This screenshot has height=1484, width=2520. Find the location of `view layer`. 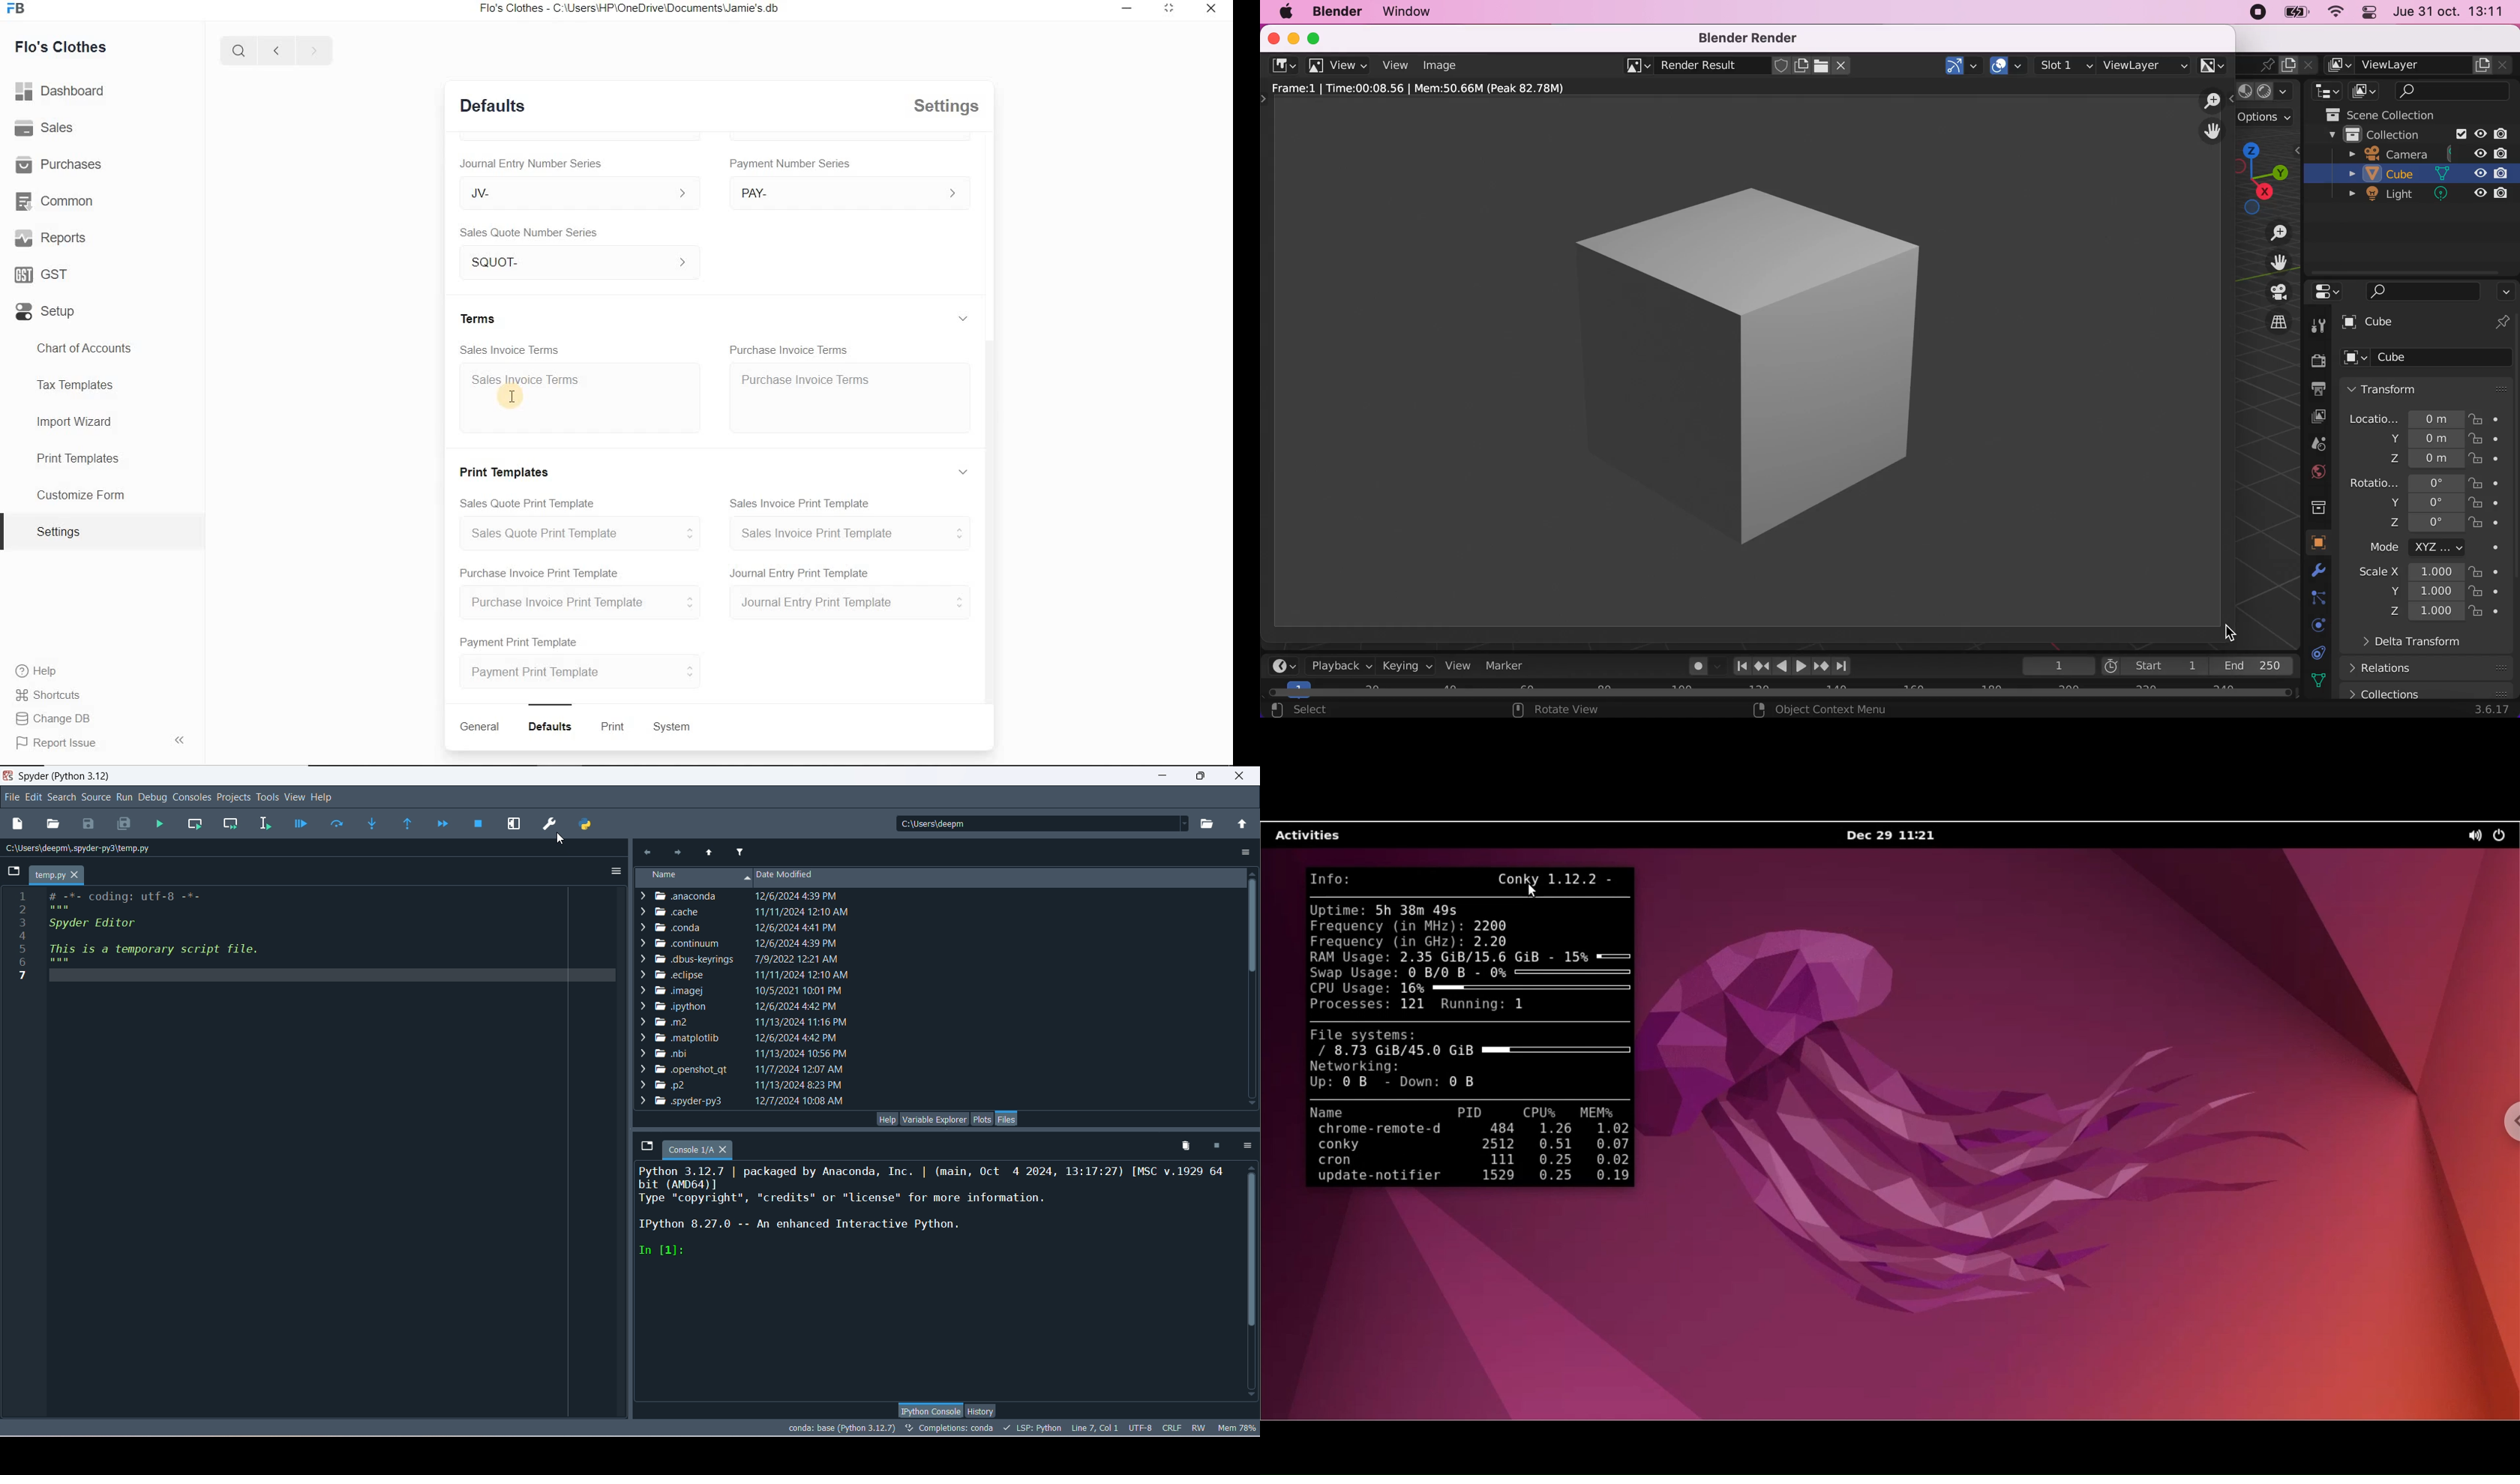

view layer is located at coordinates (2421, 65).